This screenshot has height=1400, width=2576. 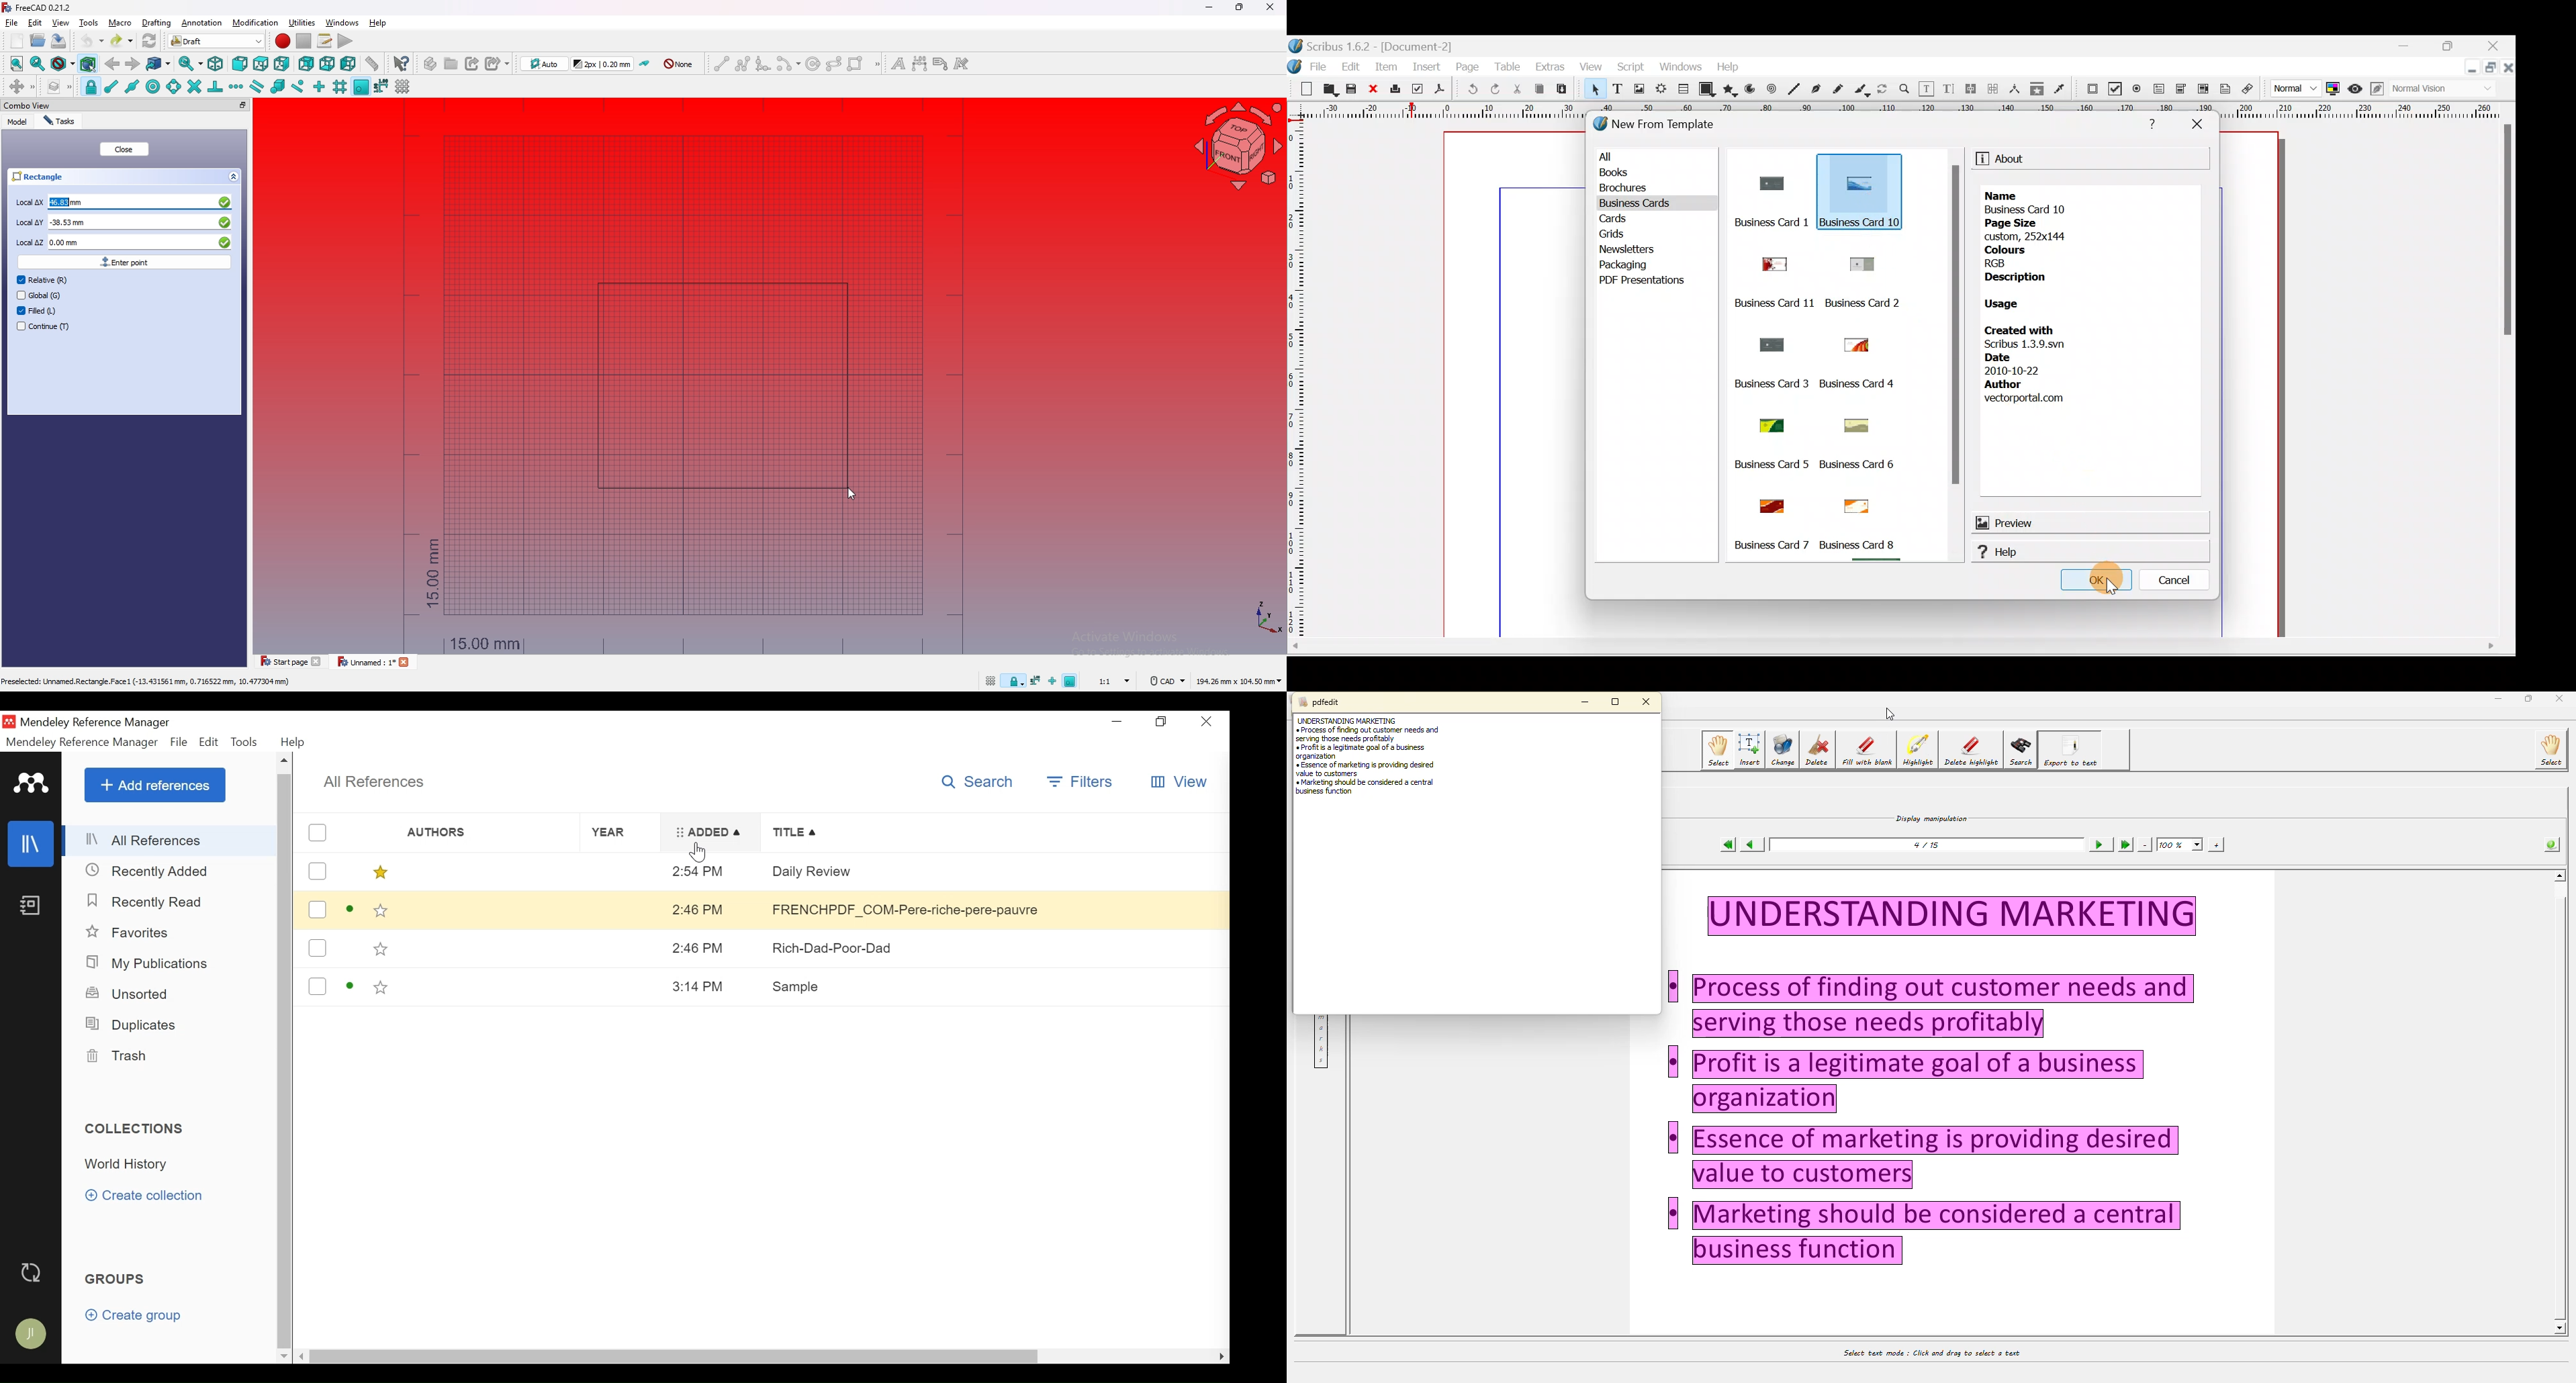 I want to click on Help, so click(x=2154, y=125).